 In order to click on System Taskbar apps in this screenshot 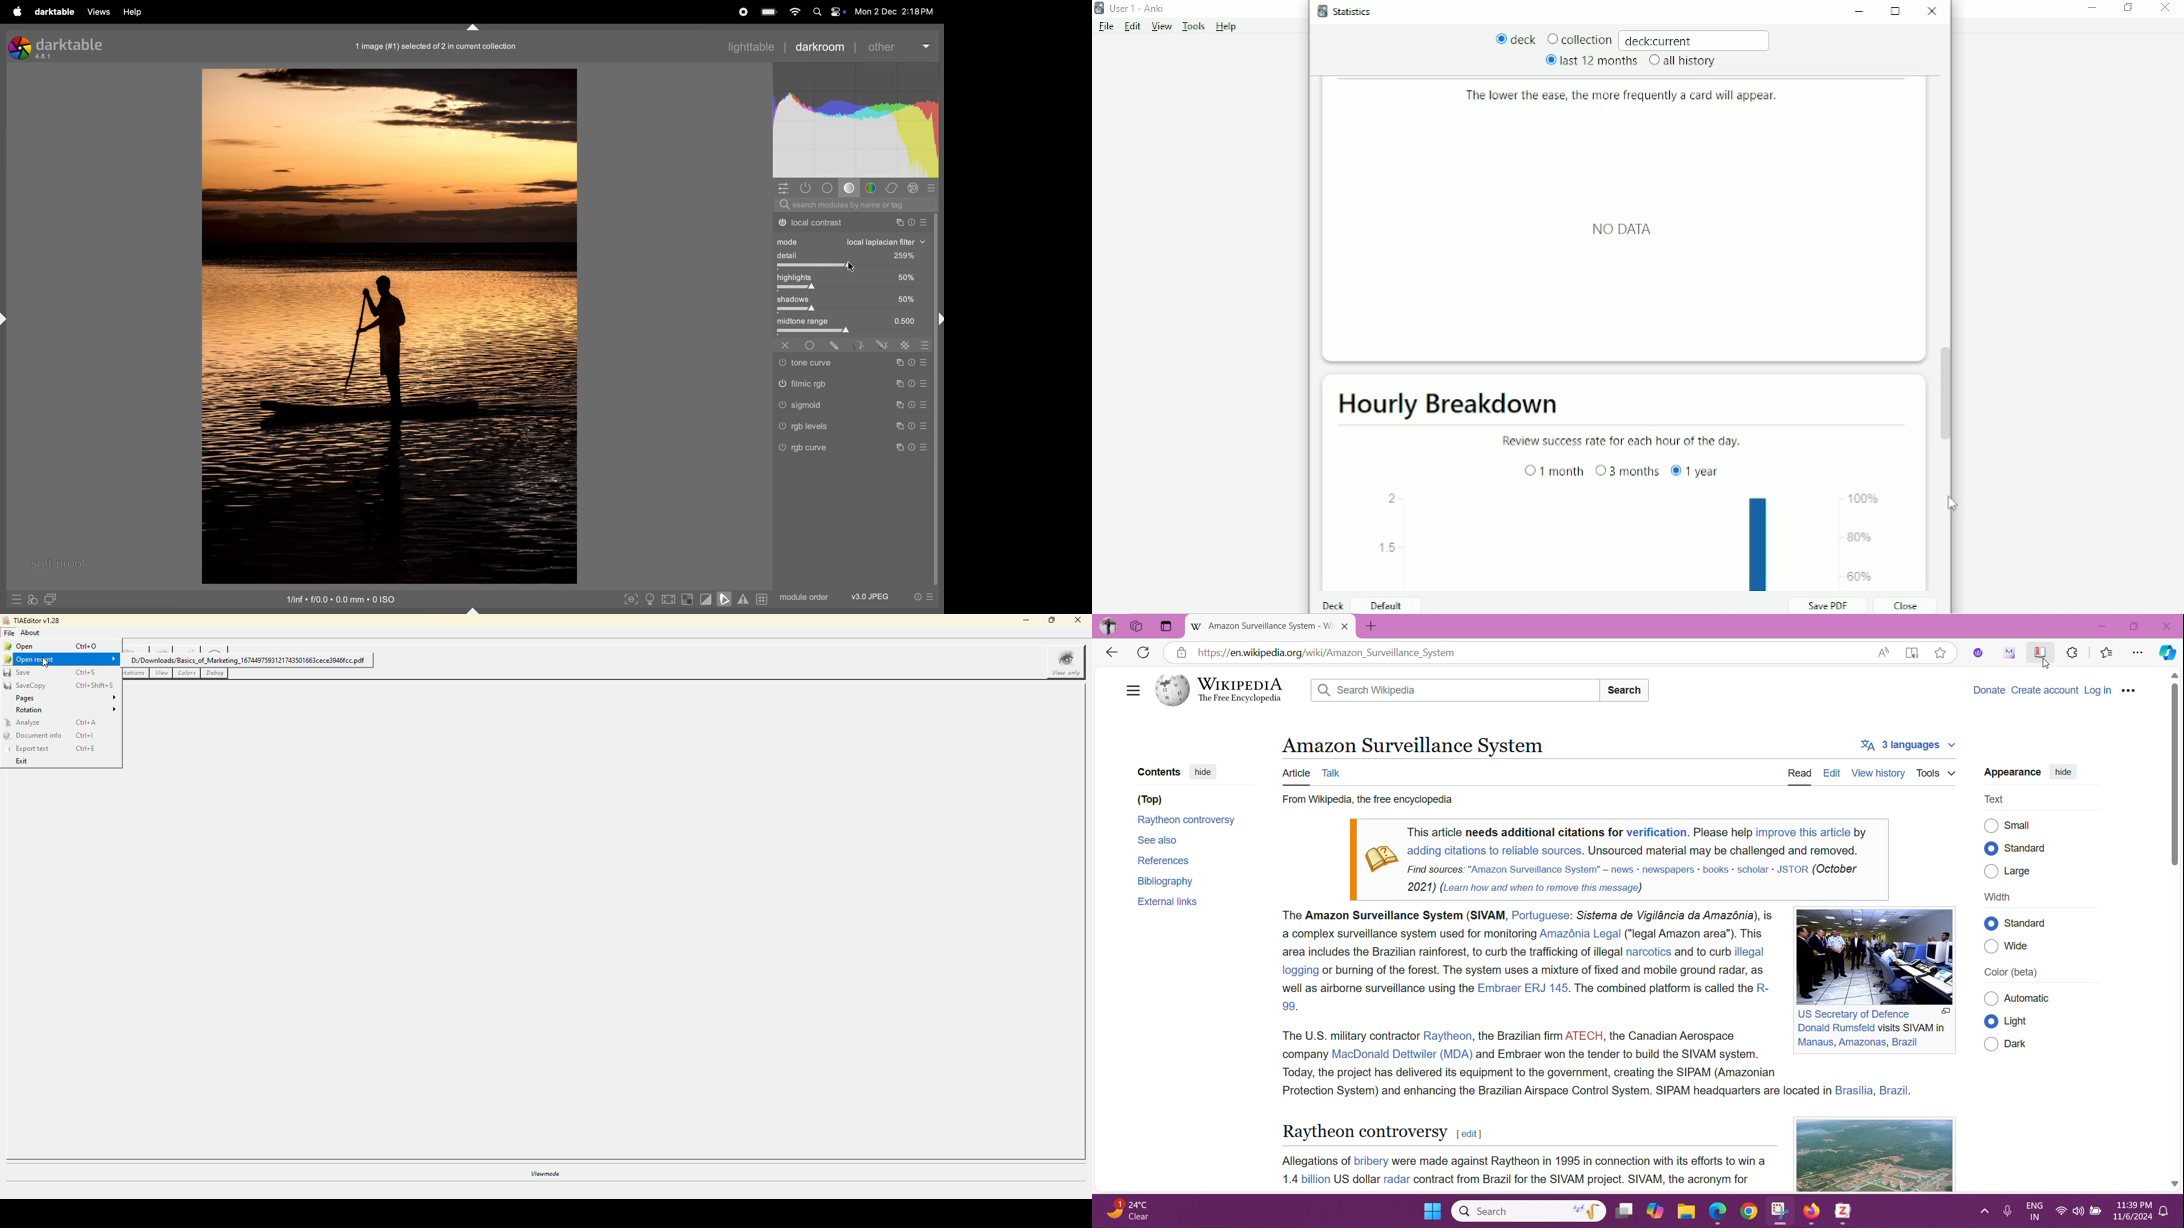, I will do `click(1641, 1210)`.